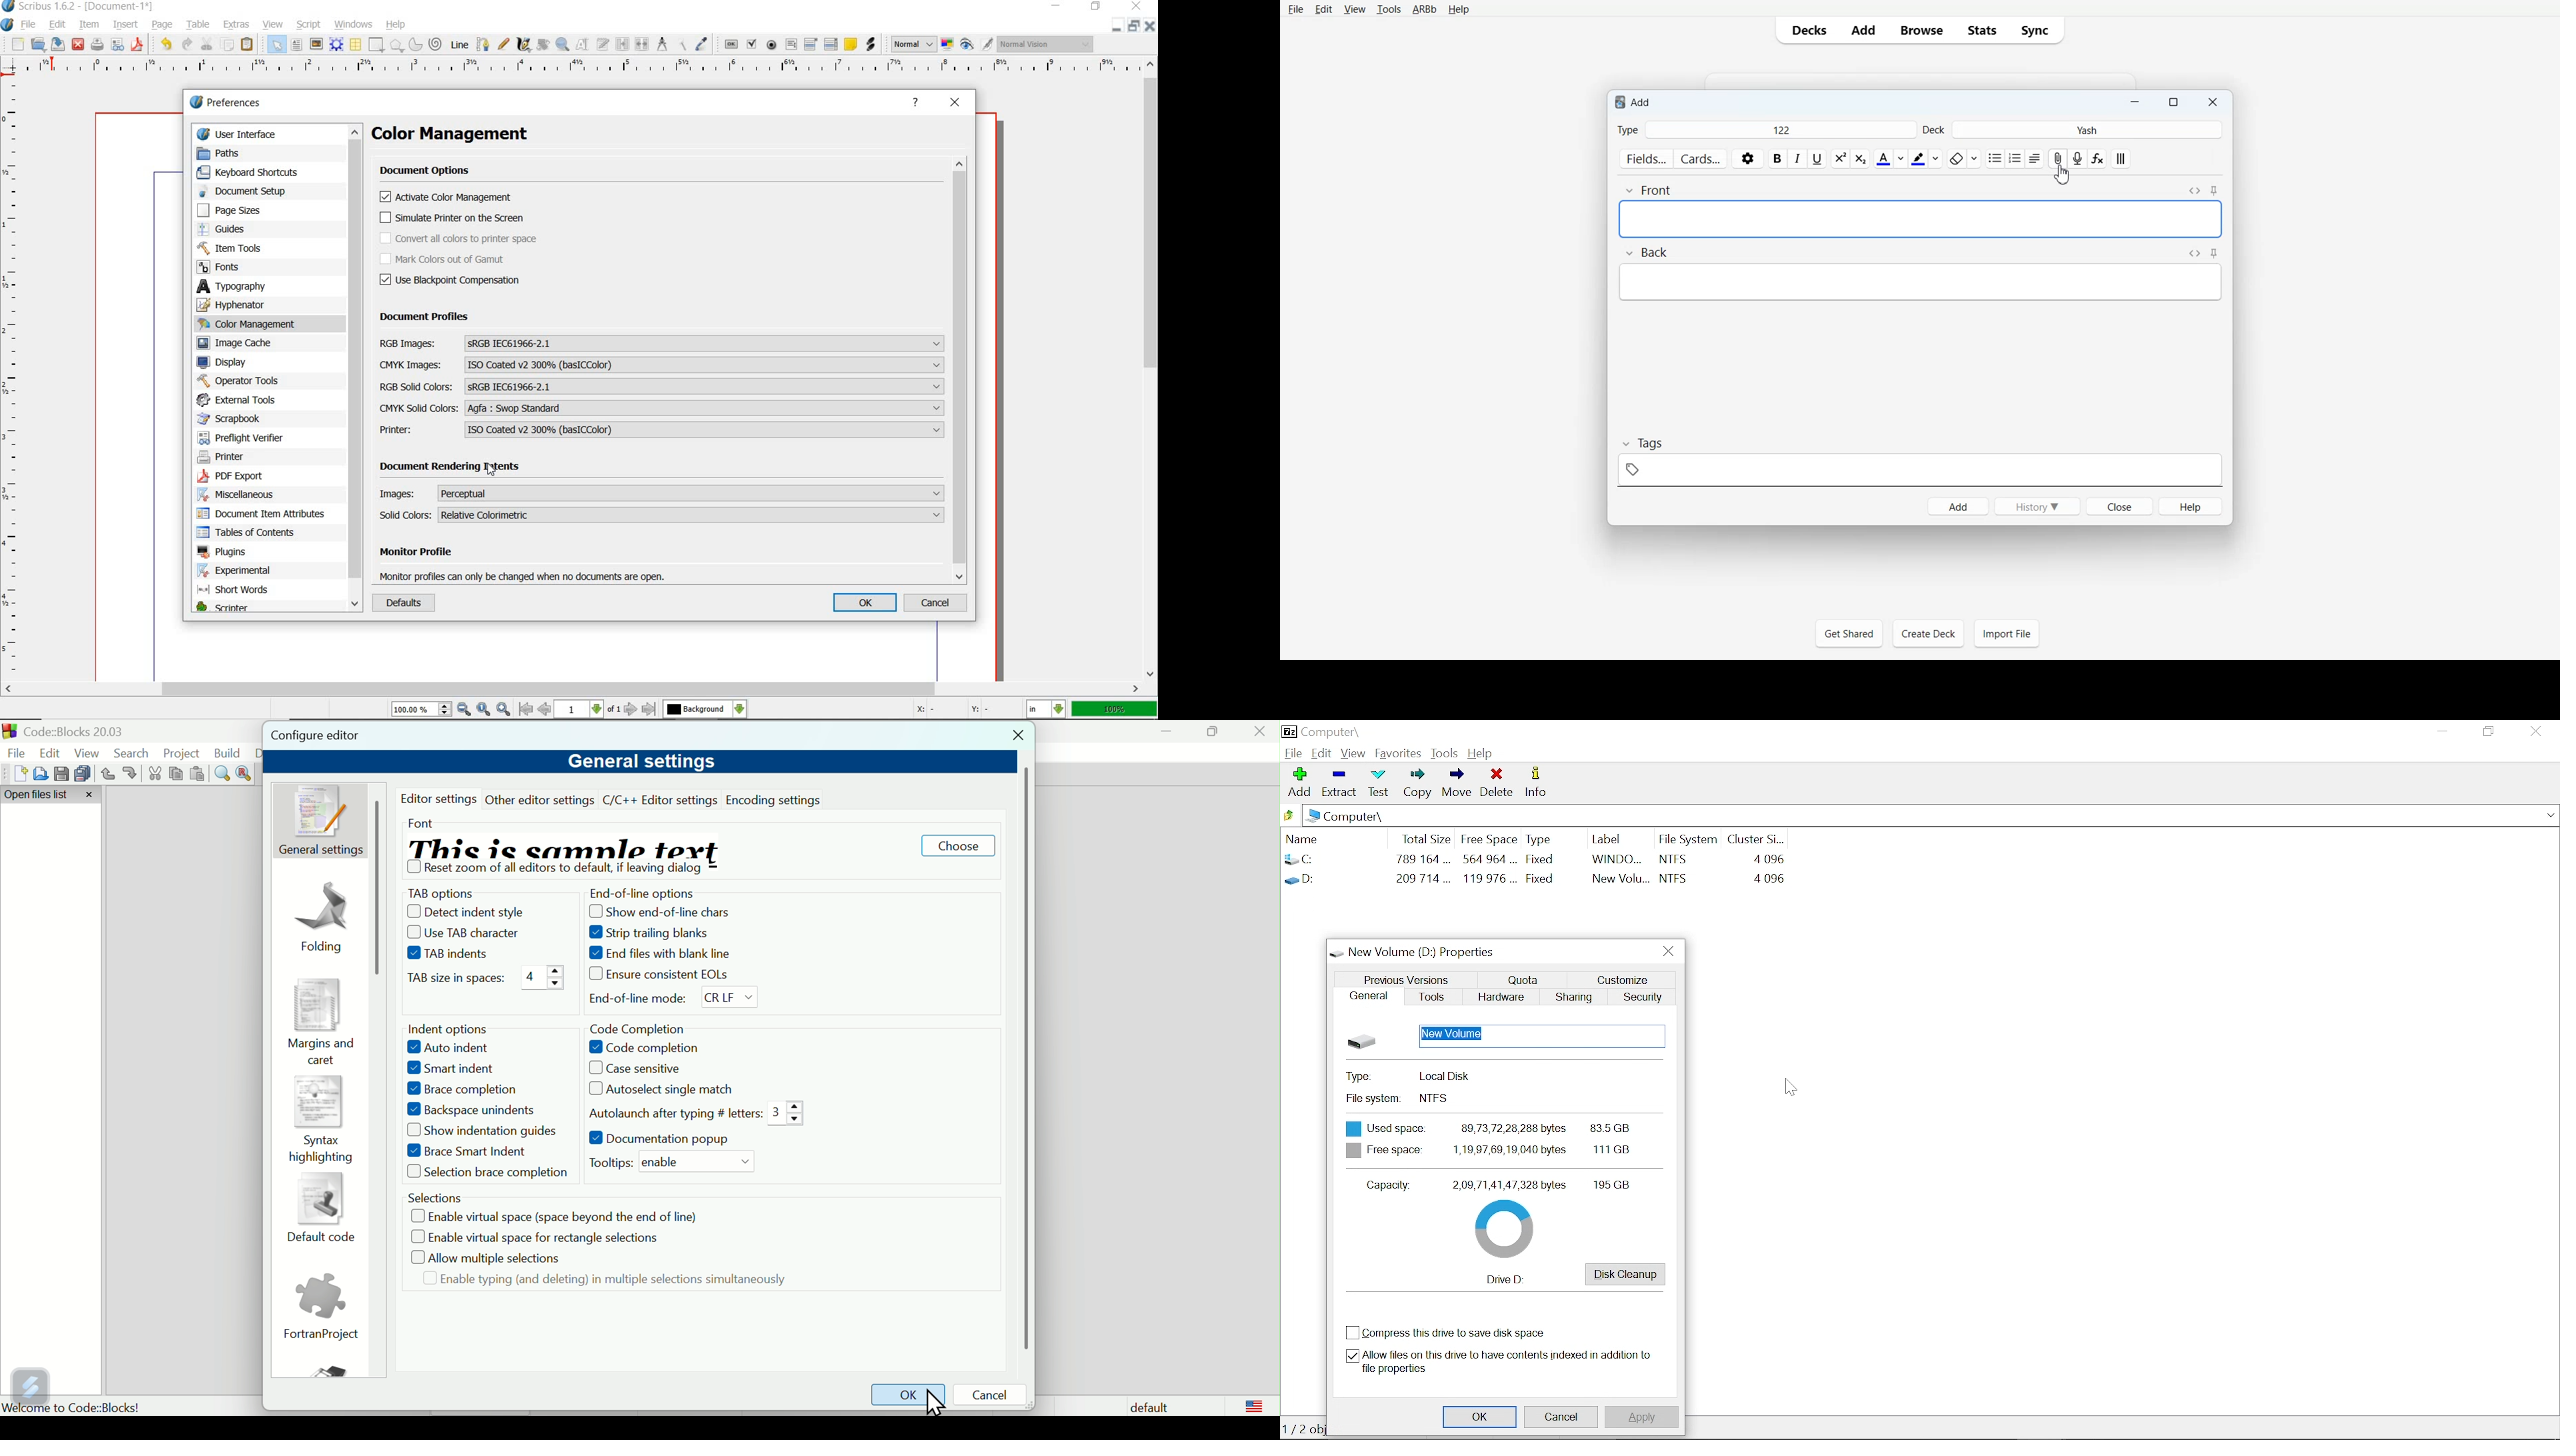 The height and width of the screenshot is (1456, 2576). What do you see at coordinates (310, 25) in the screenshot?
I see `script` at bounding box center [310, 25].